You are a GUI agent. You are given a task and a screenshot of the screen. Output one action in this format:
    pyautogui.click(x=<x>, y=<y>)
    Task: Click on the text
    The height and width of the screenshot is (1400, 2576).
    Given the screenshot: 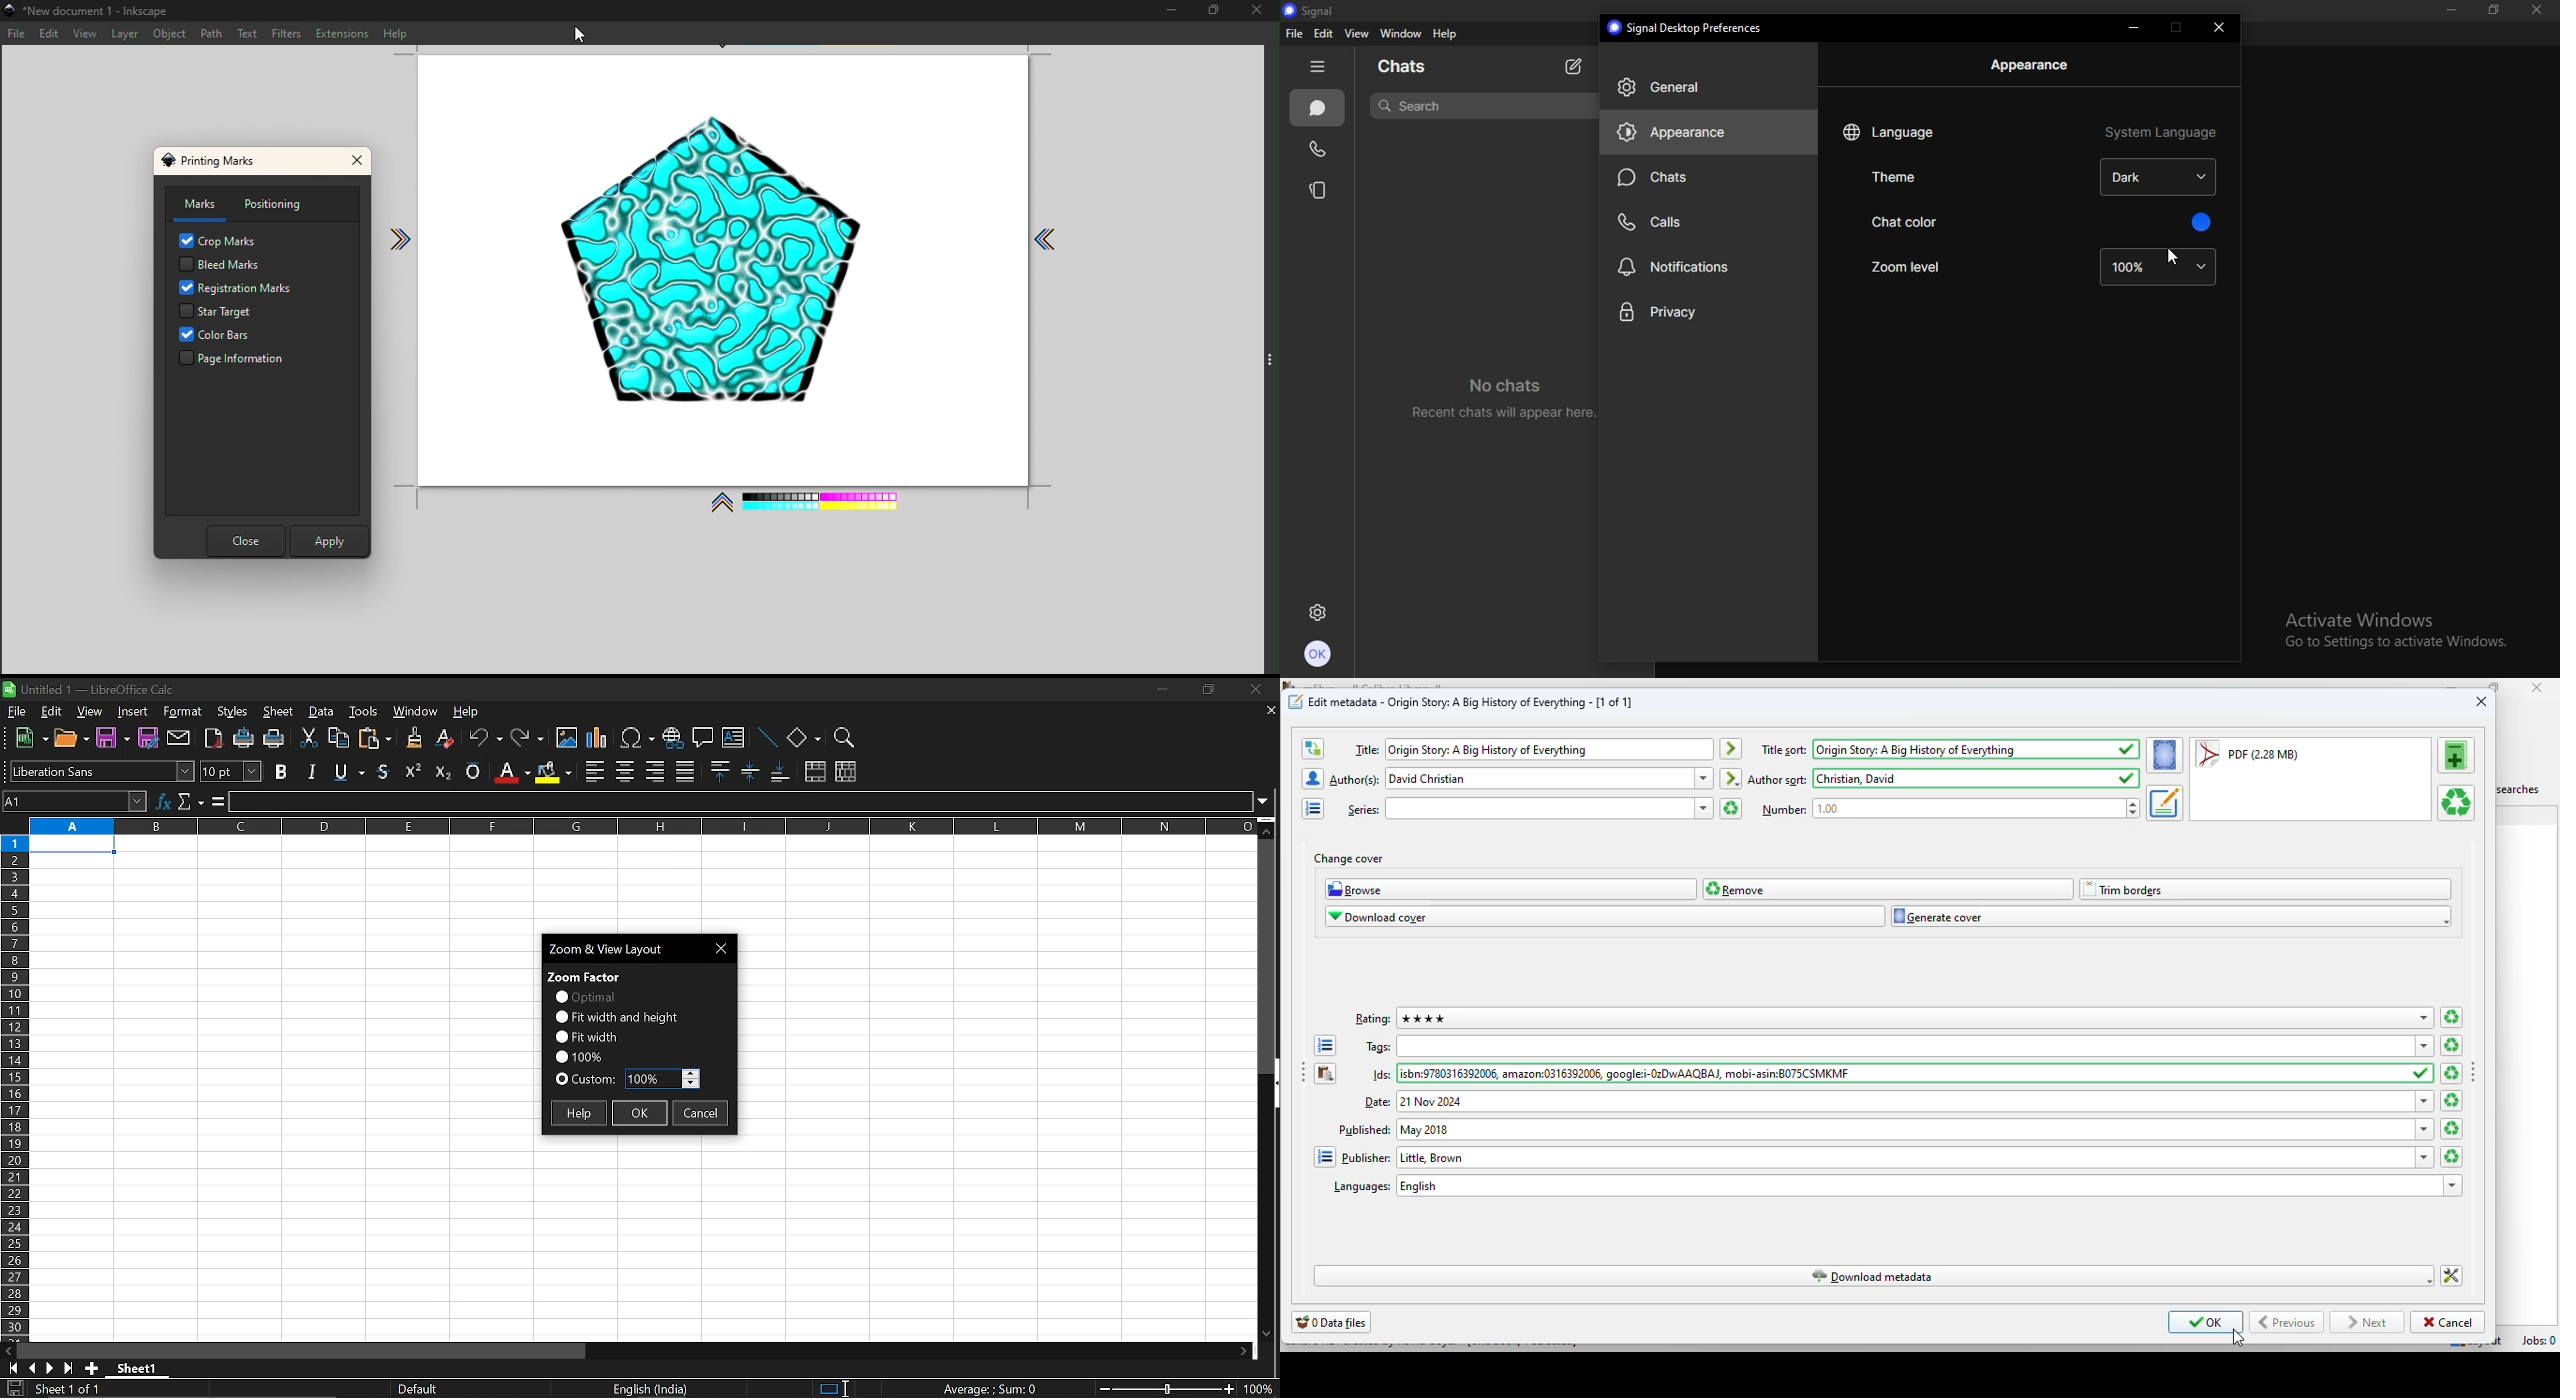 What is the action you would take?
    pyautogui.click(x=1779, y=780)
    